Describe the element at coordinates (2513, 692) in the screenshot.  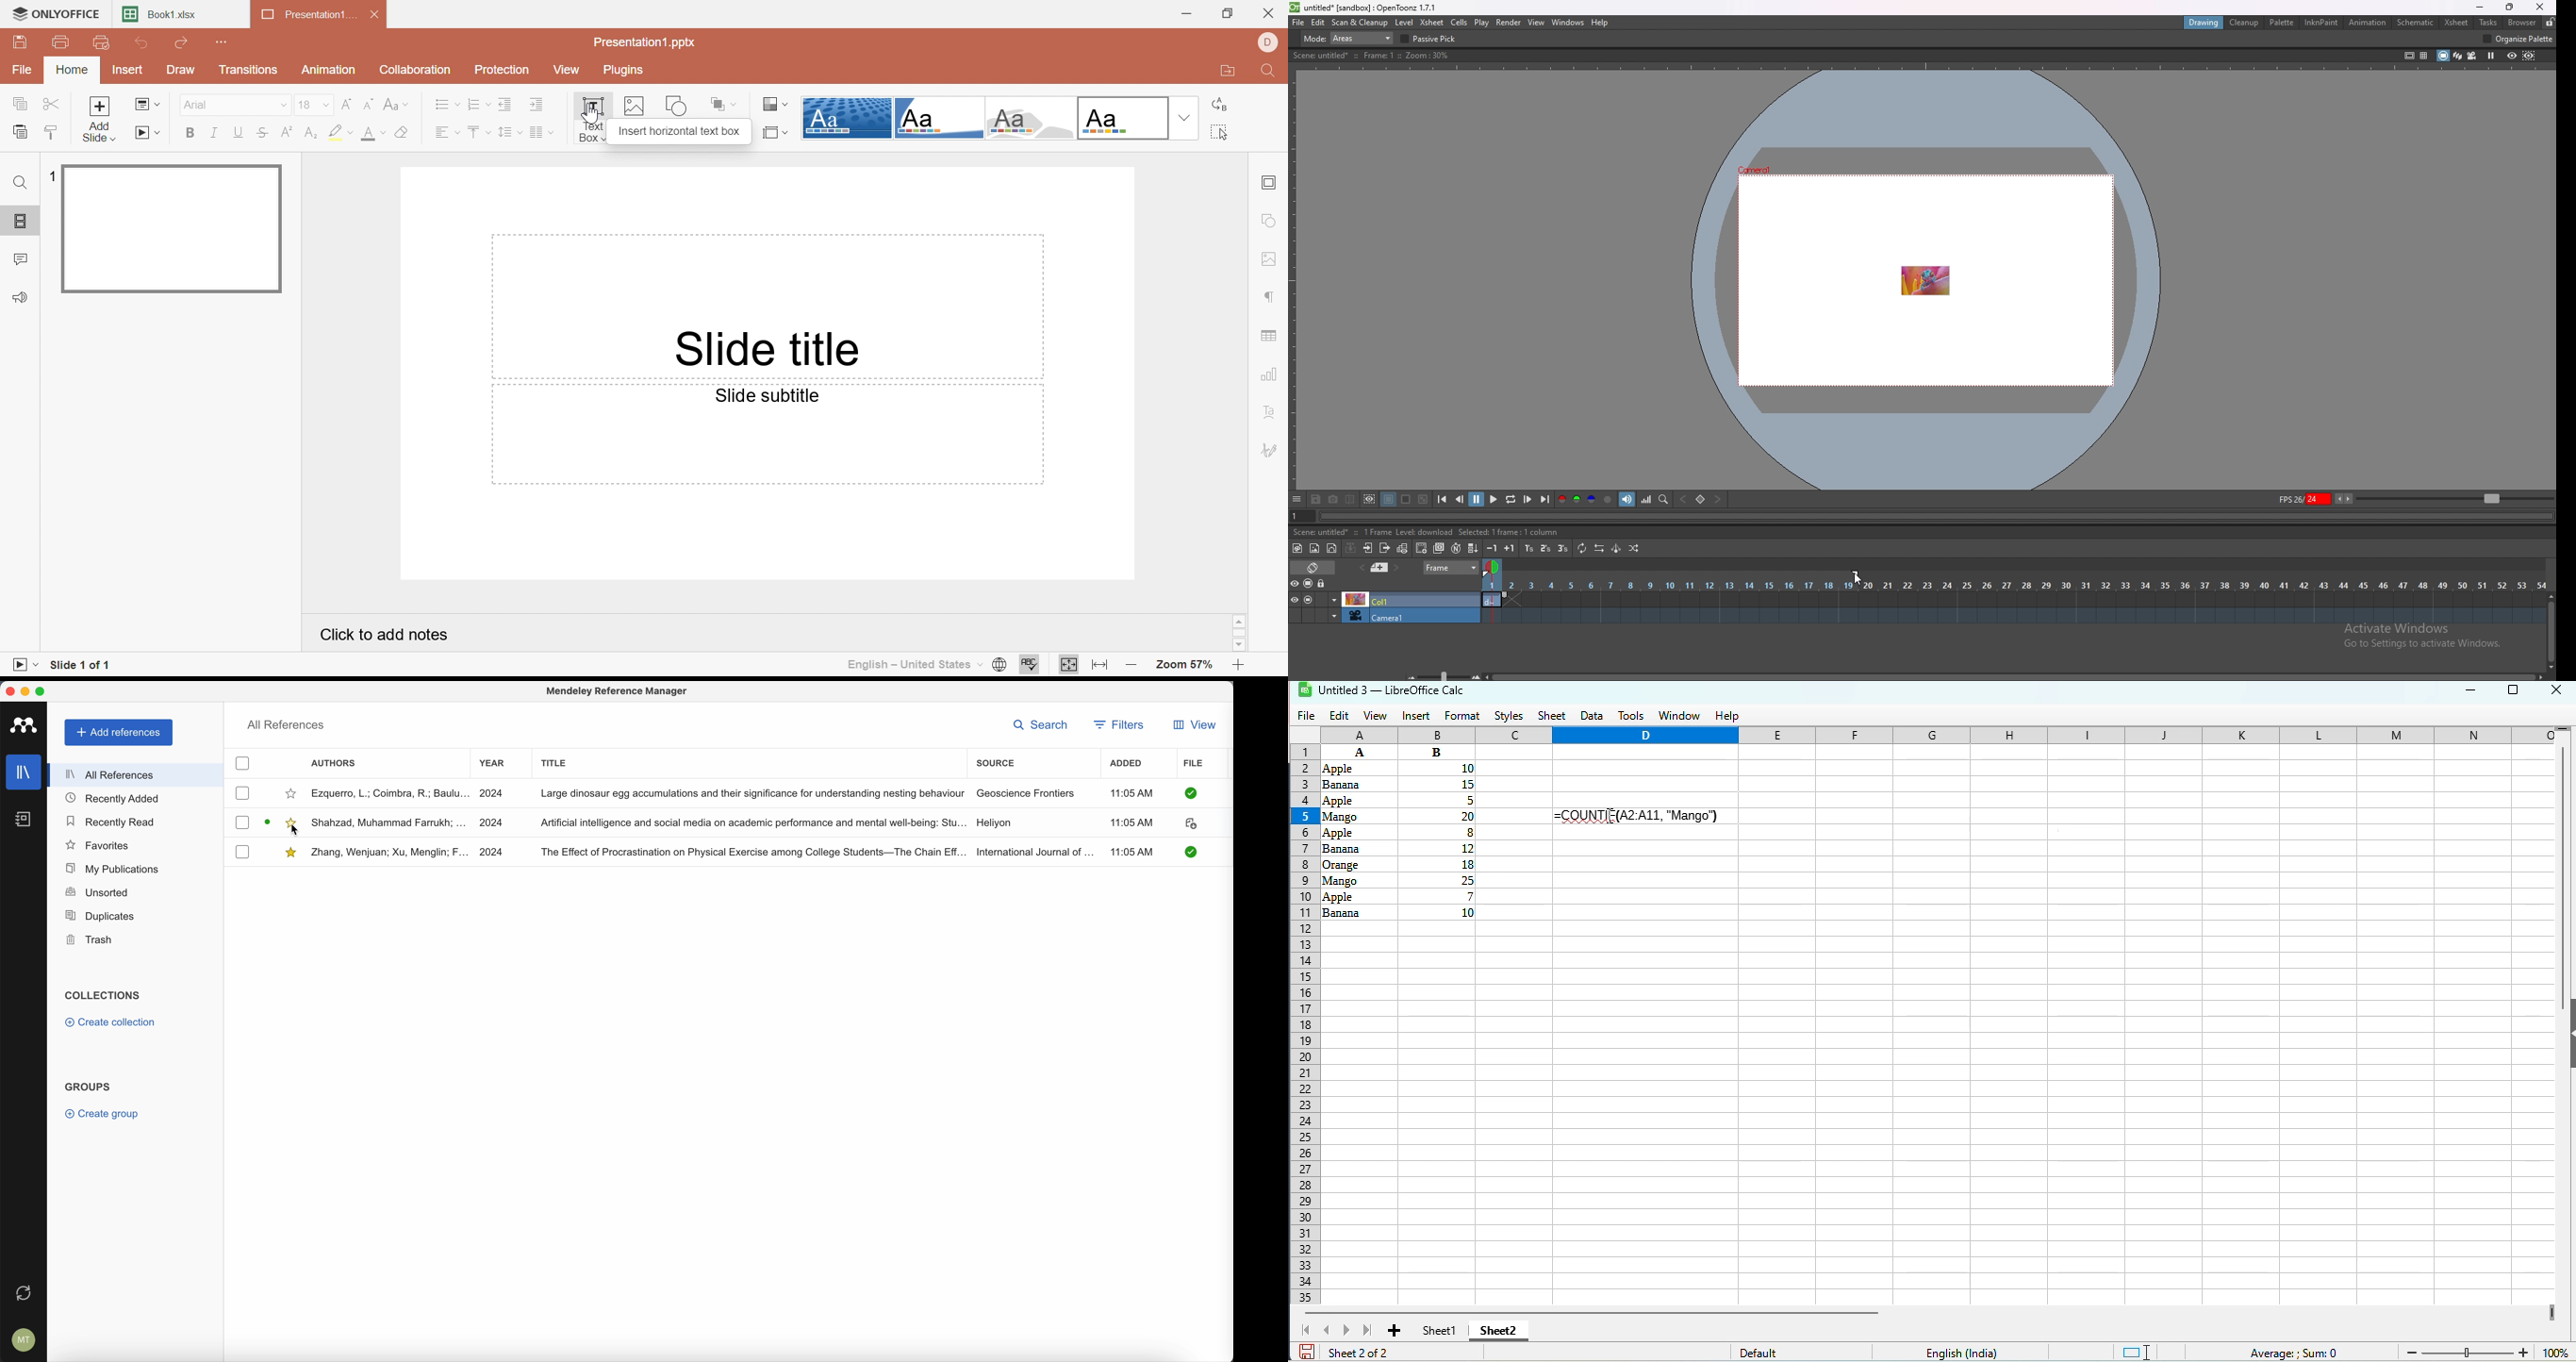
I see `maximize` at that location.